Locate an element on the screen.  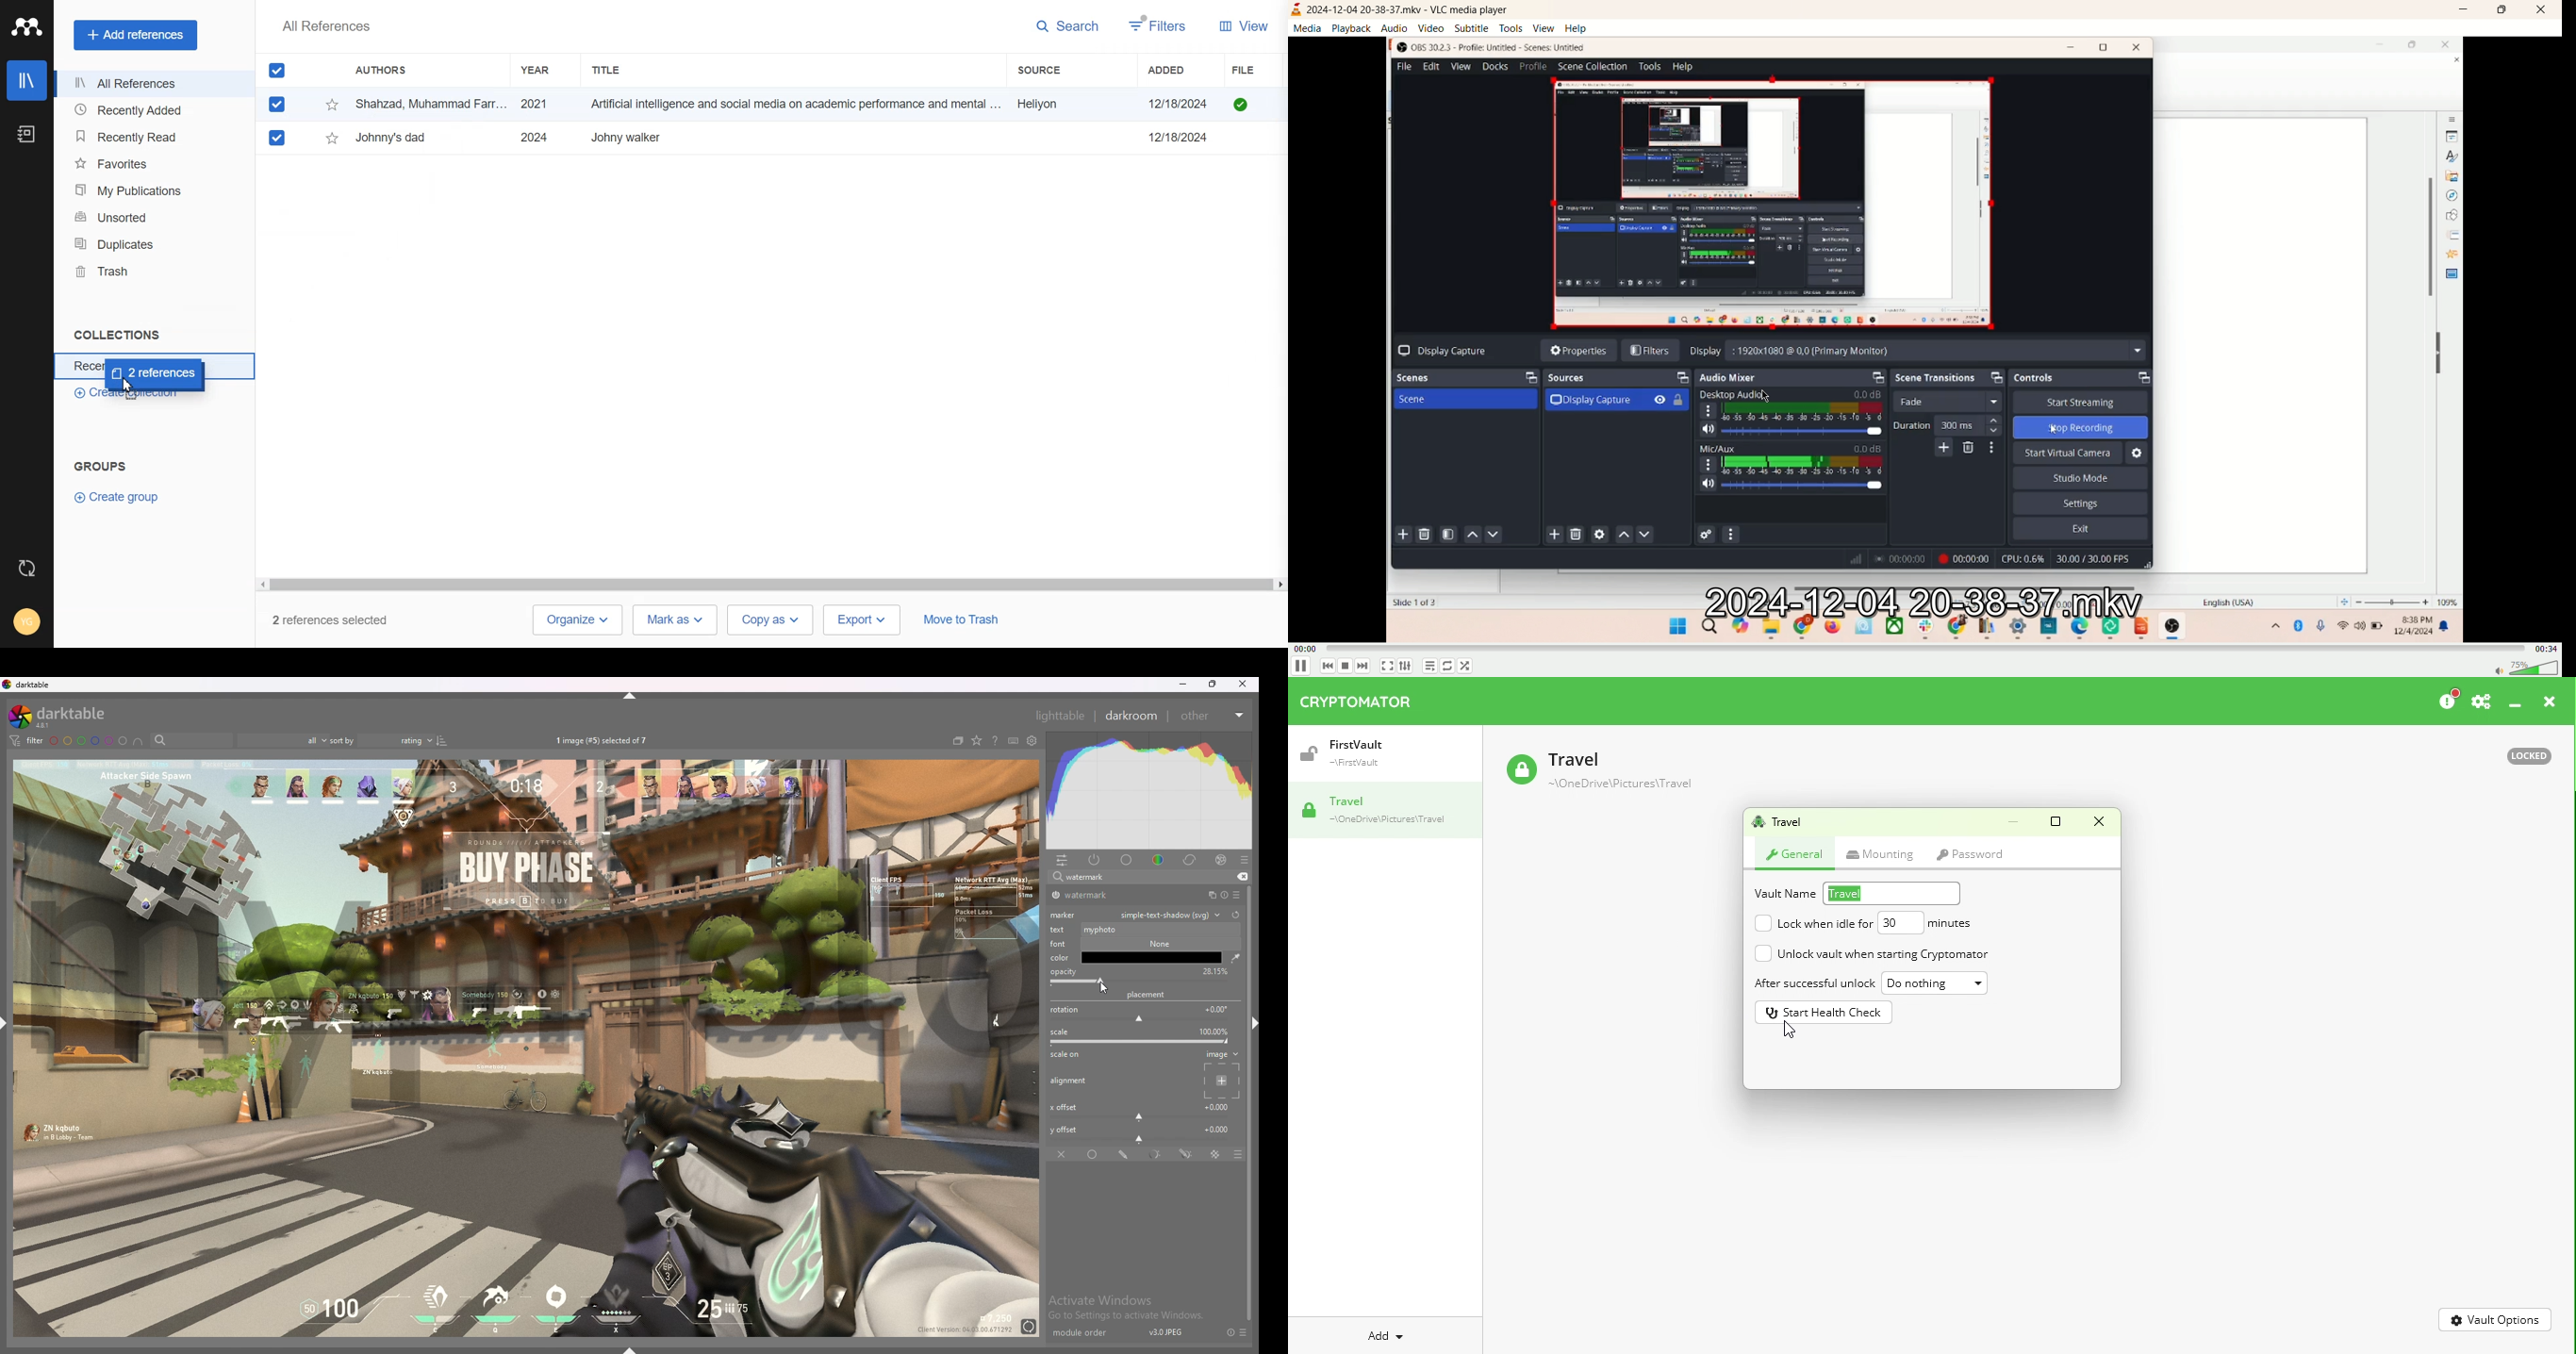
text 1 is located at coordinates (114, 335).